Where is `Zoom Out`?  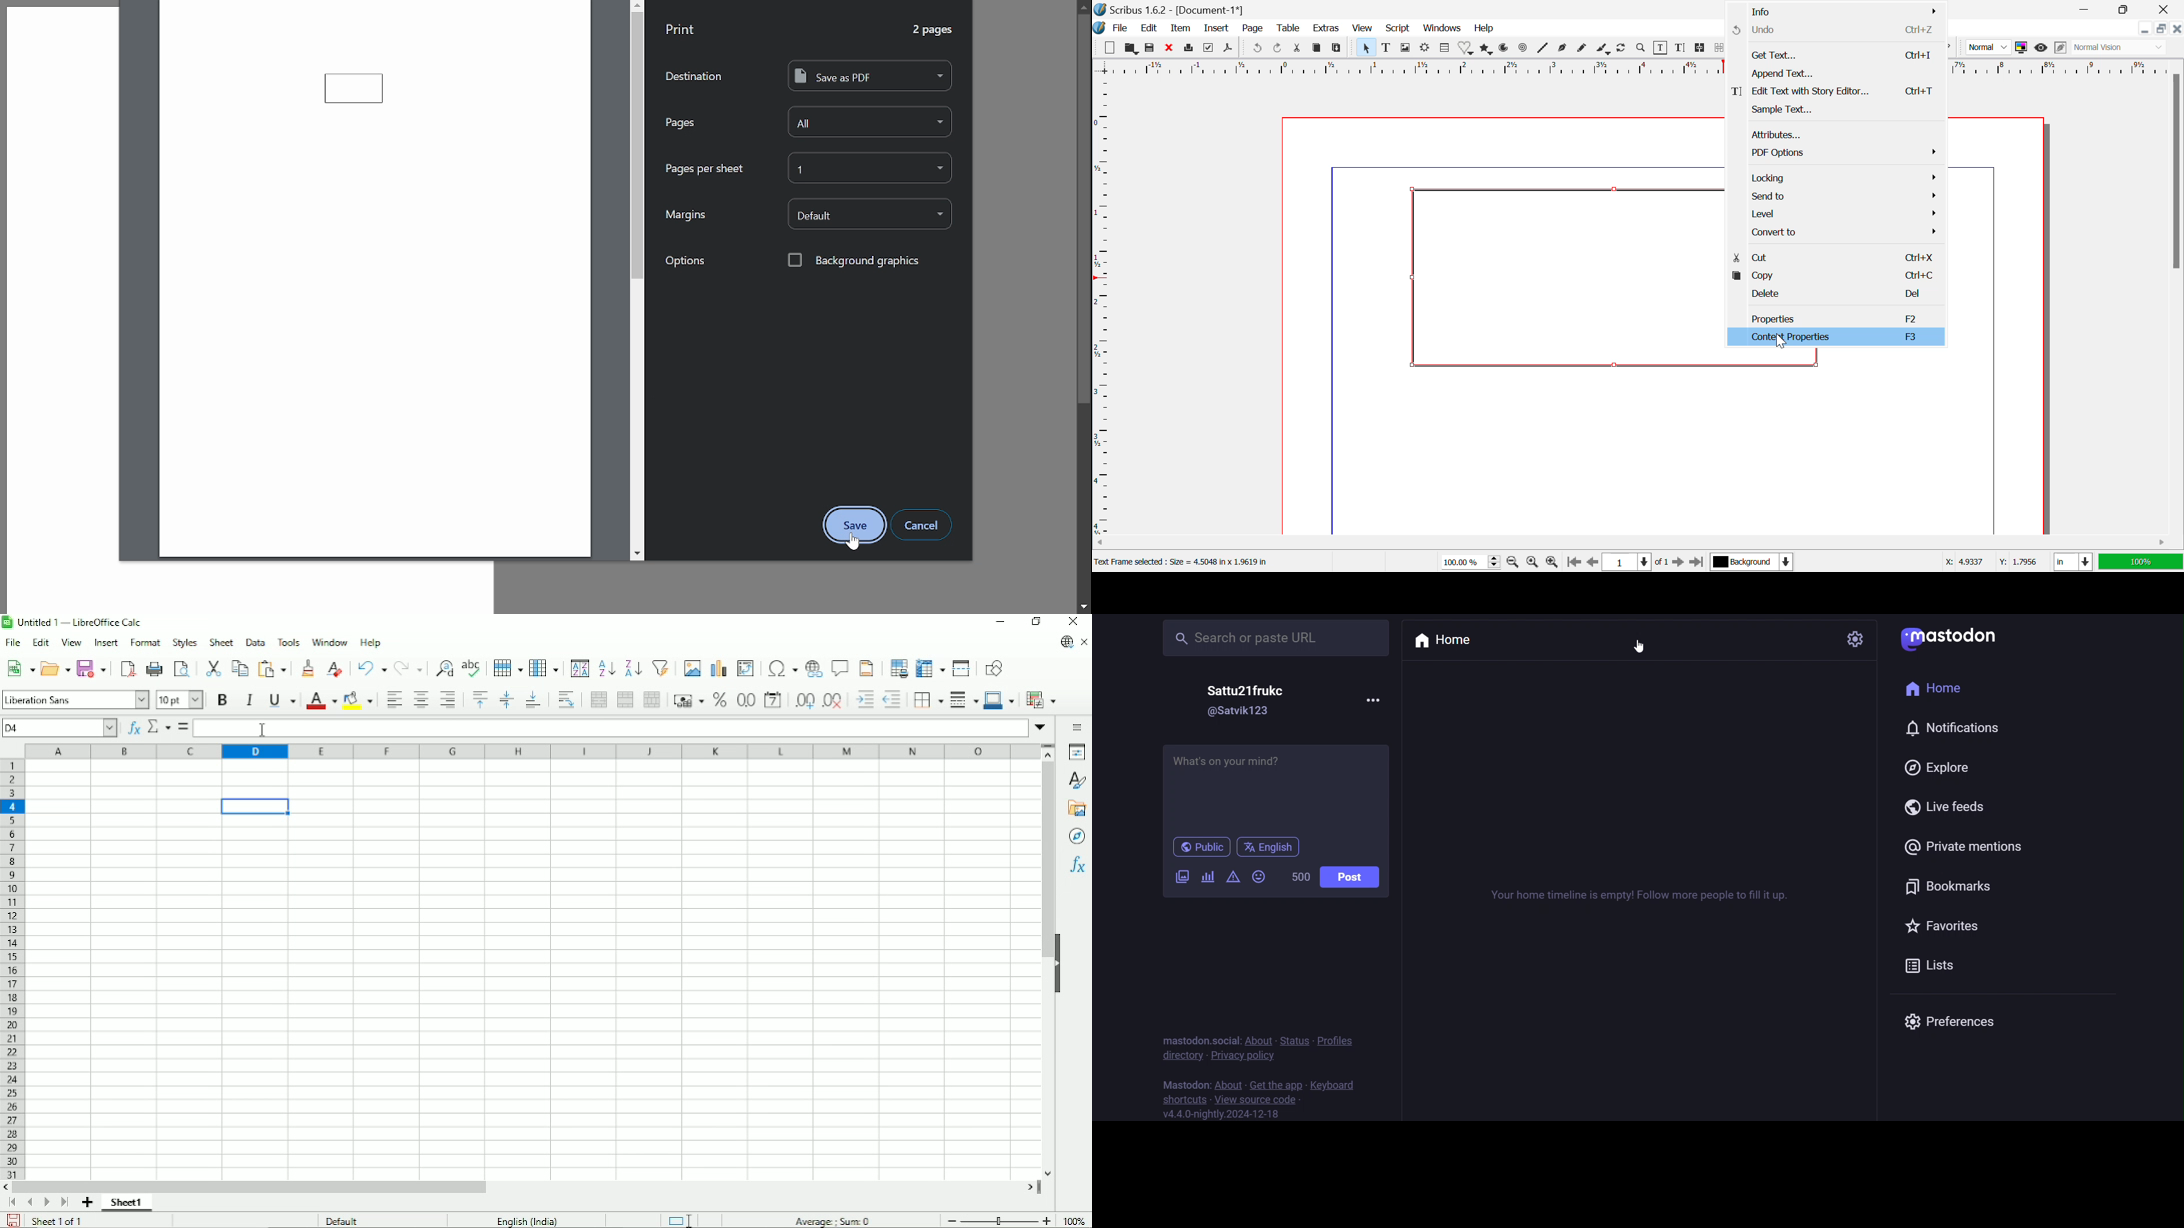
Zoom Out is located at coordinates (1514, 562).